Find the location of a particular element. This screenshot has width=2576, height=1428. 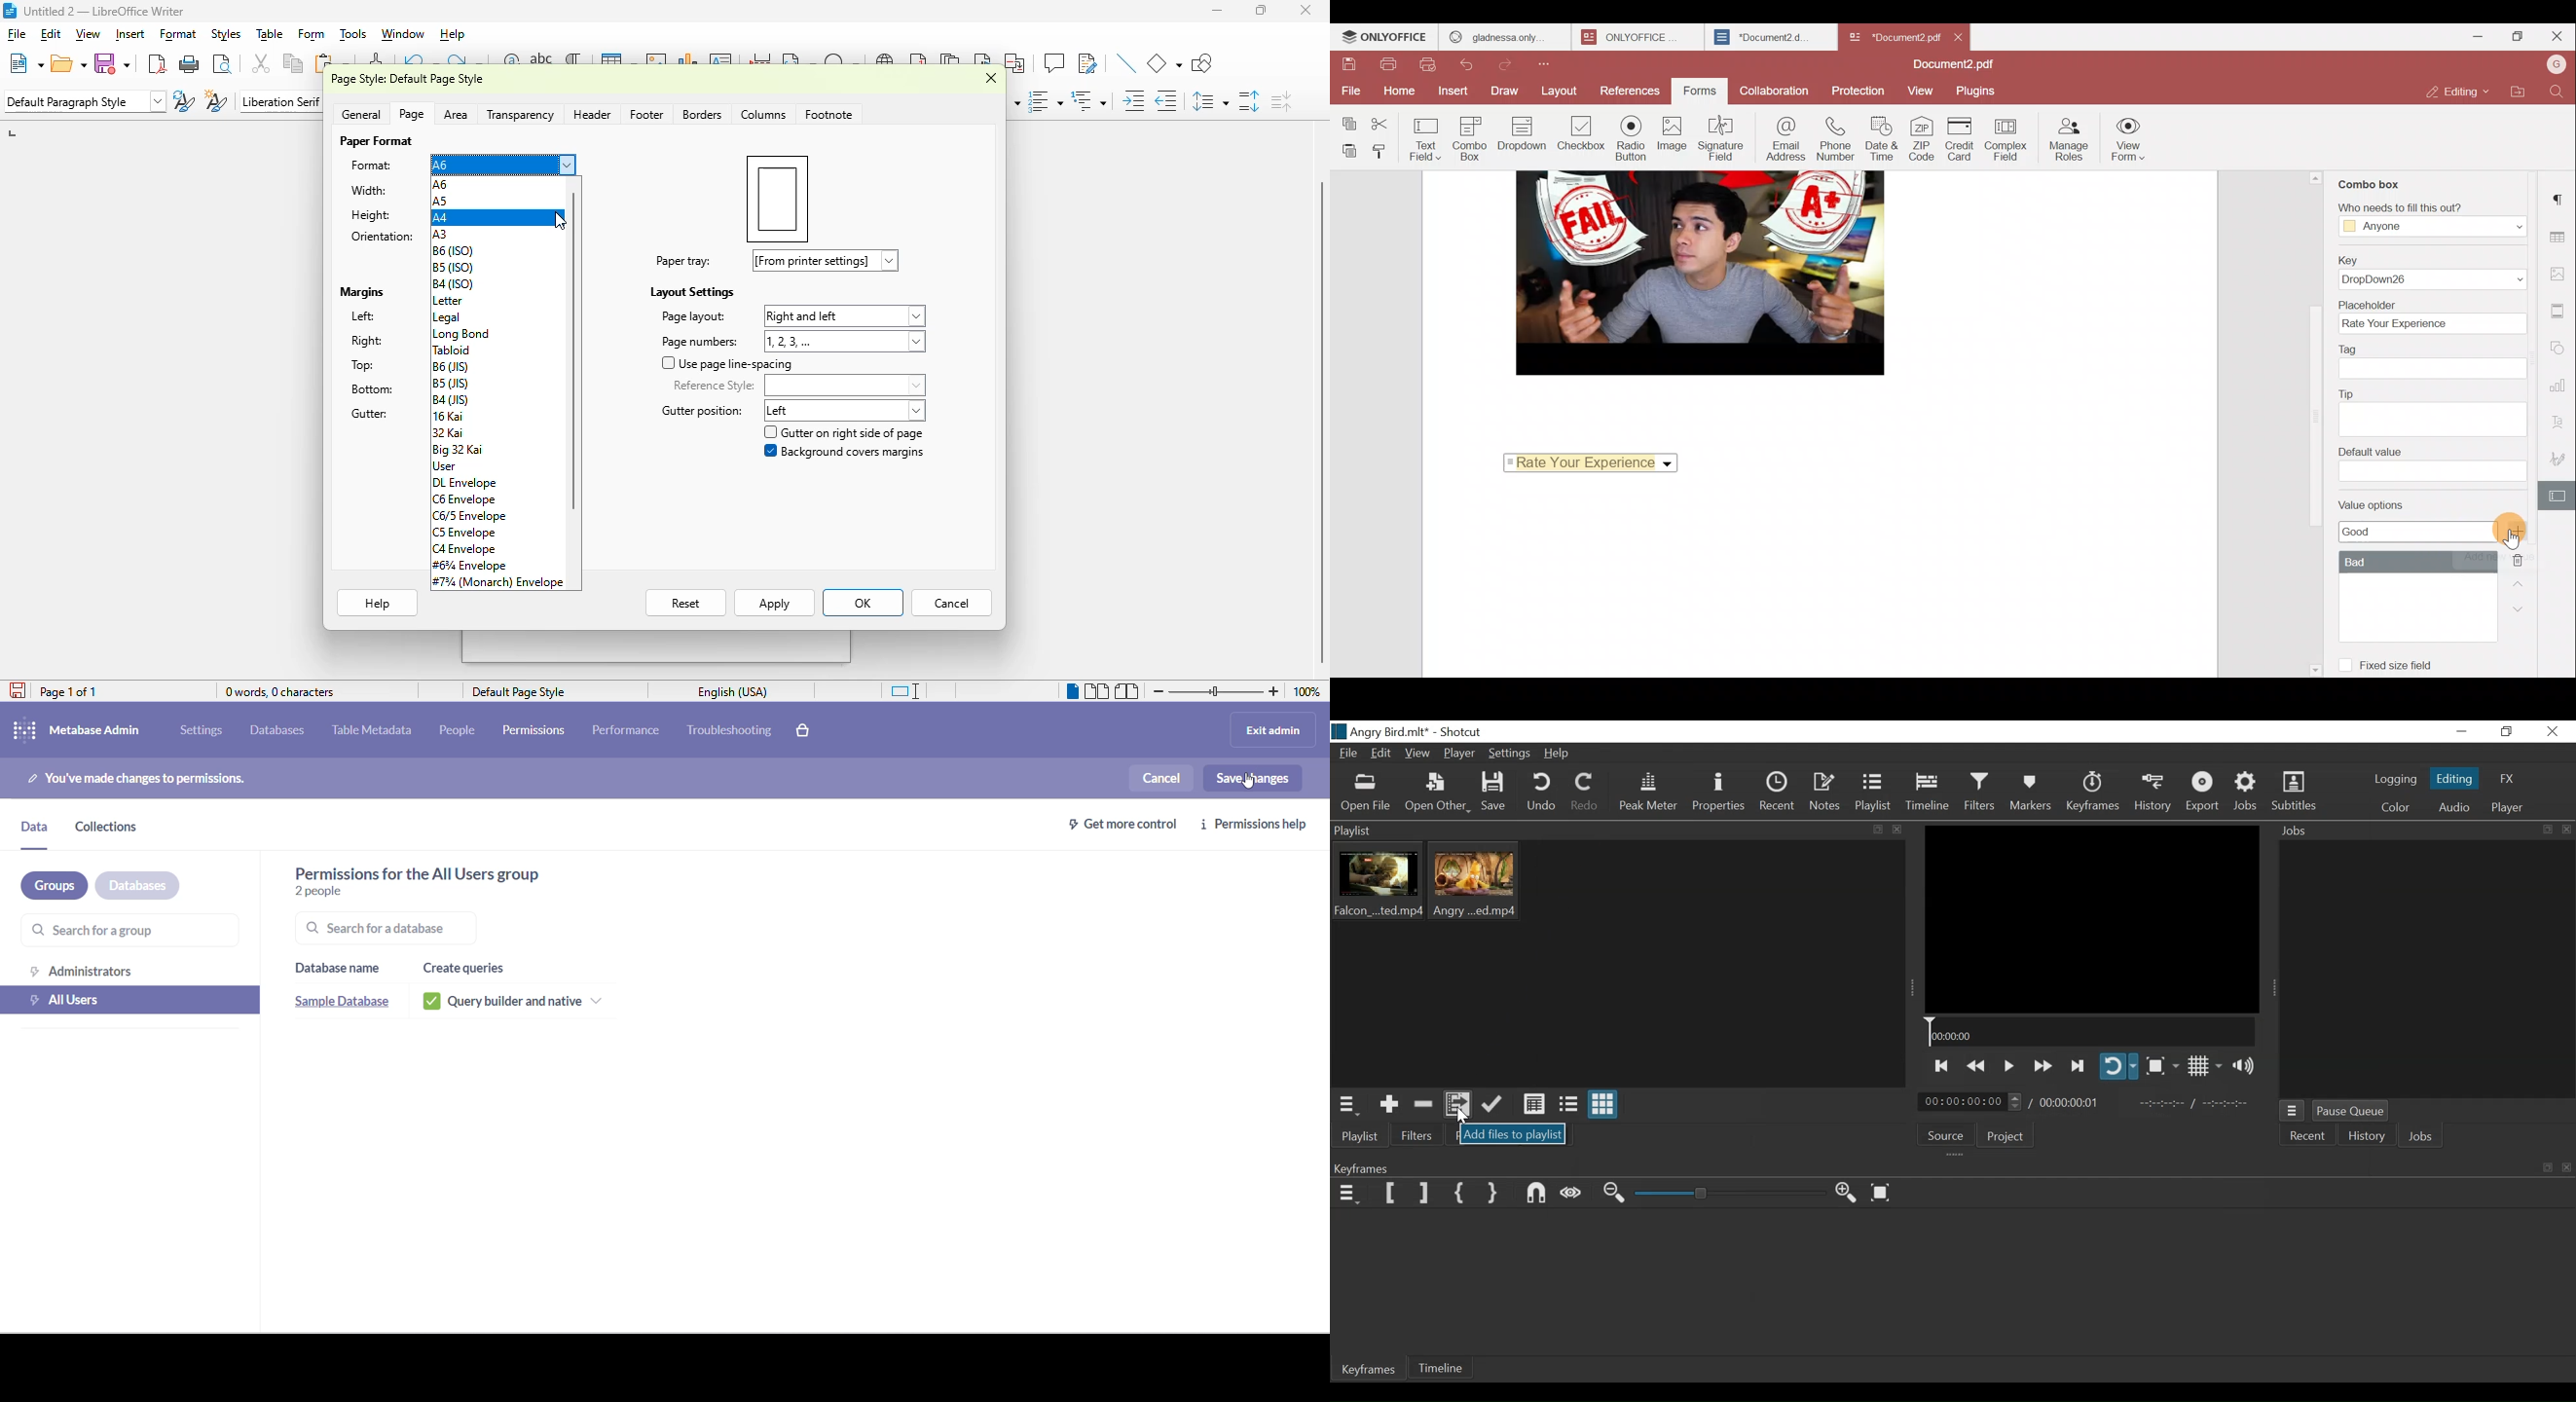

ZIP code is located at coordinates (1922, 140).